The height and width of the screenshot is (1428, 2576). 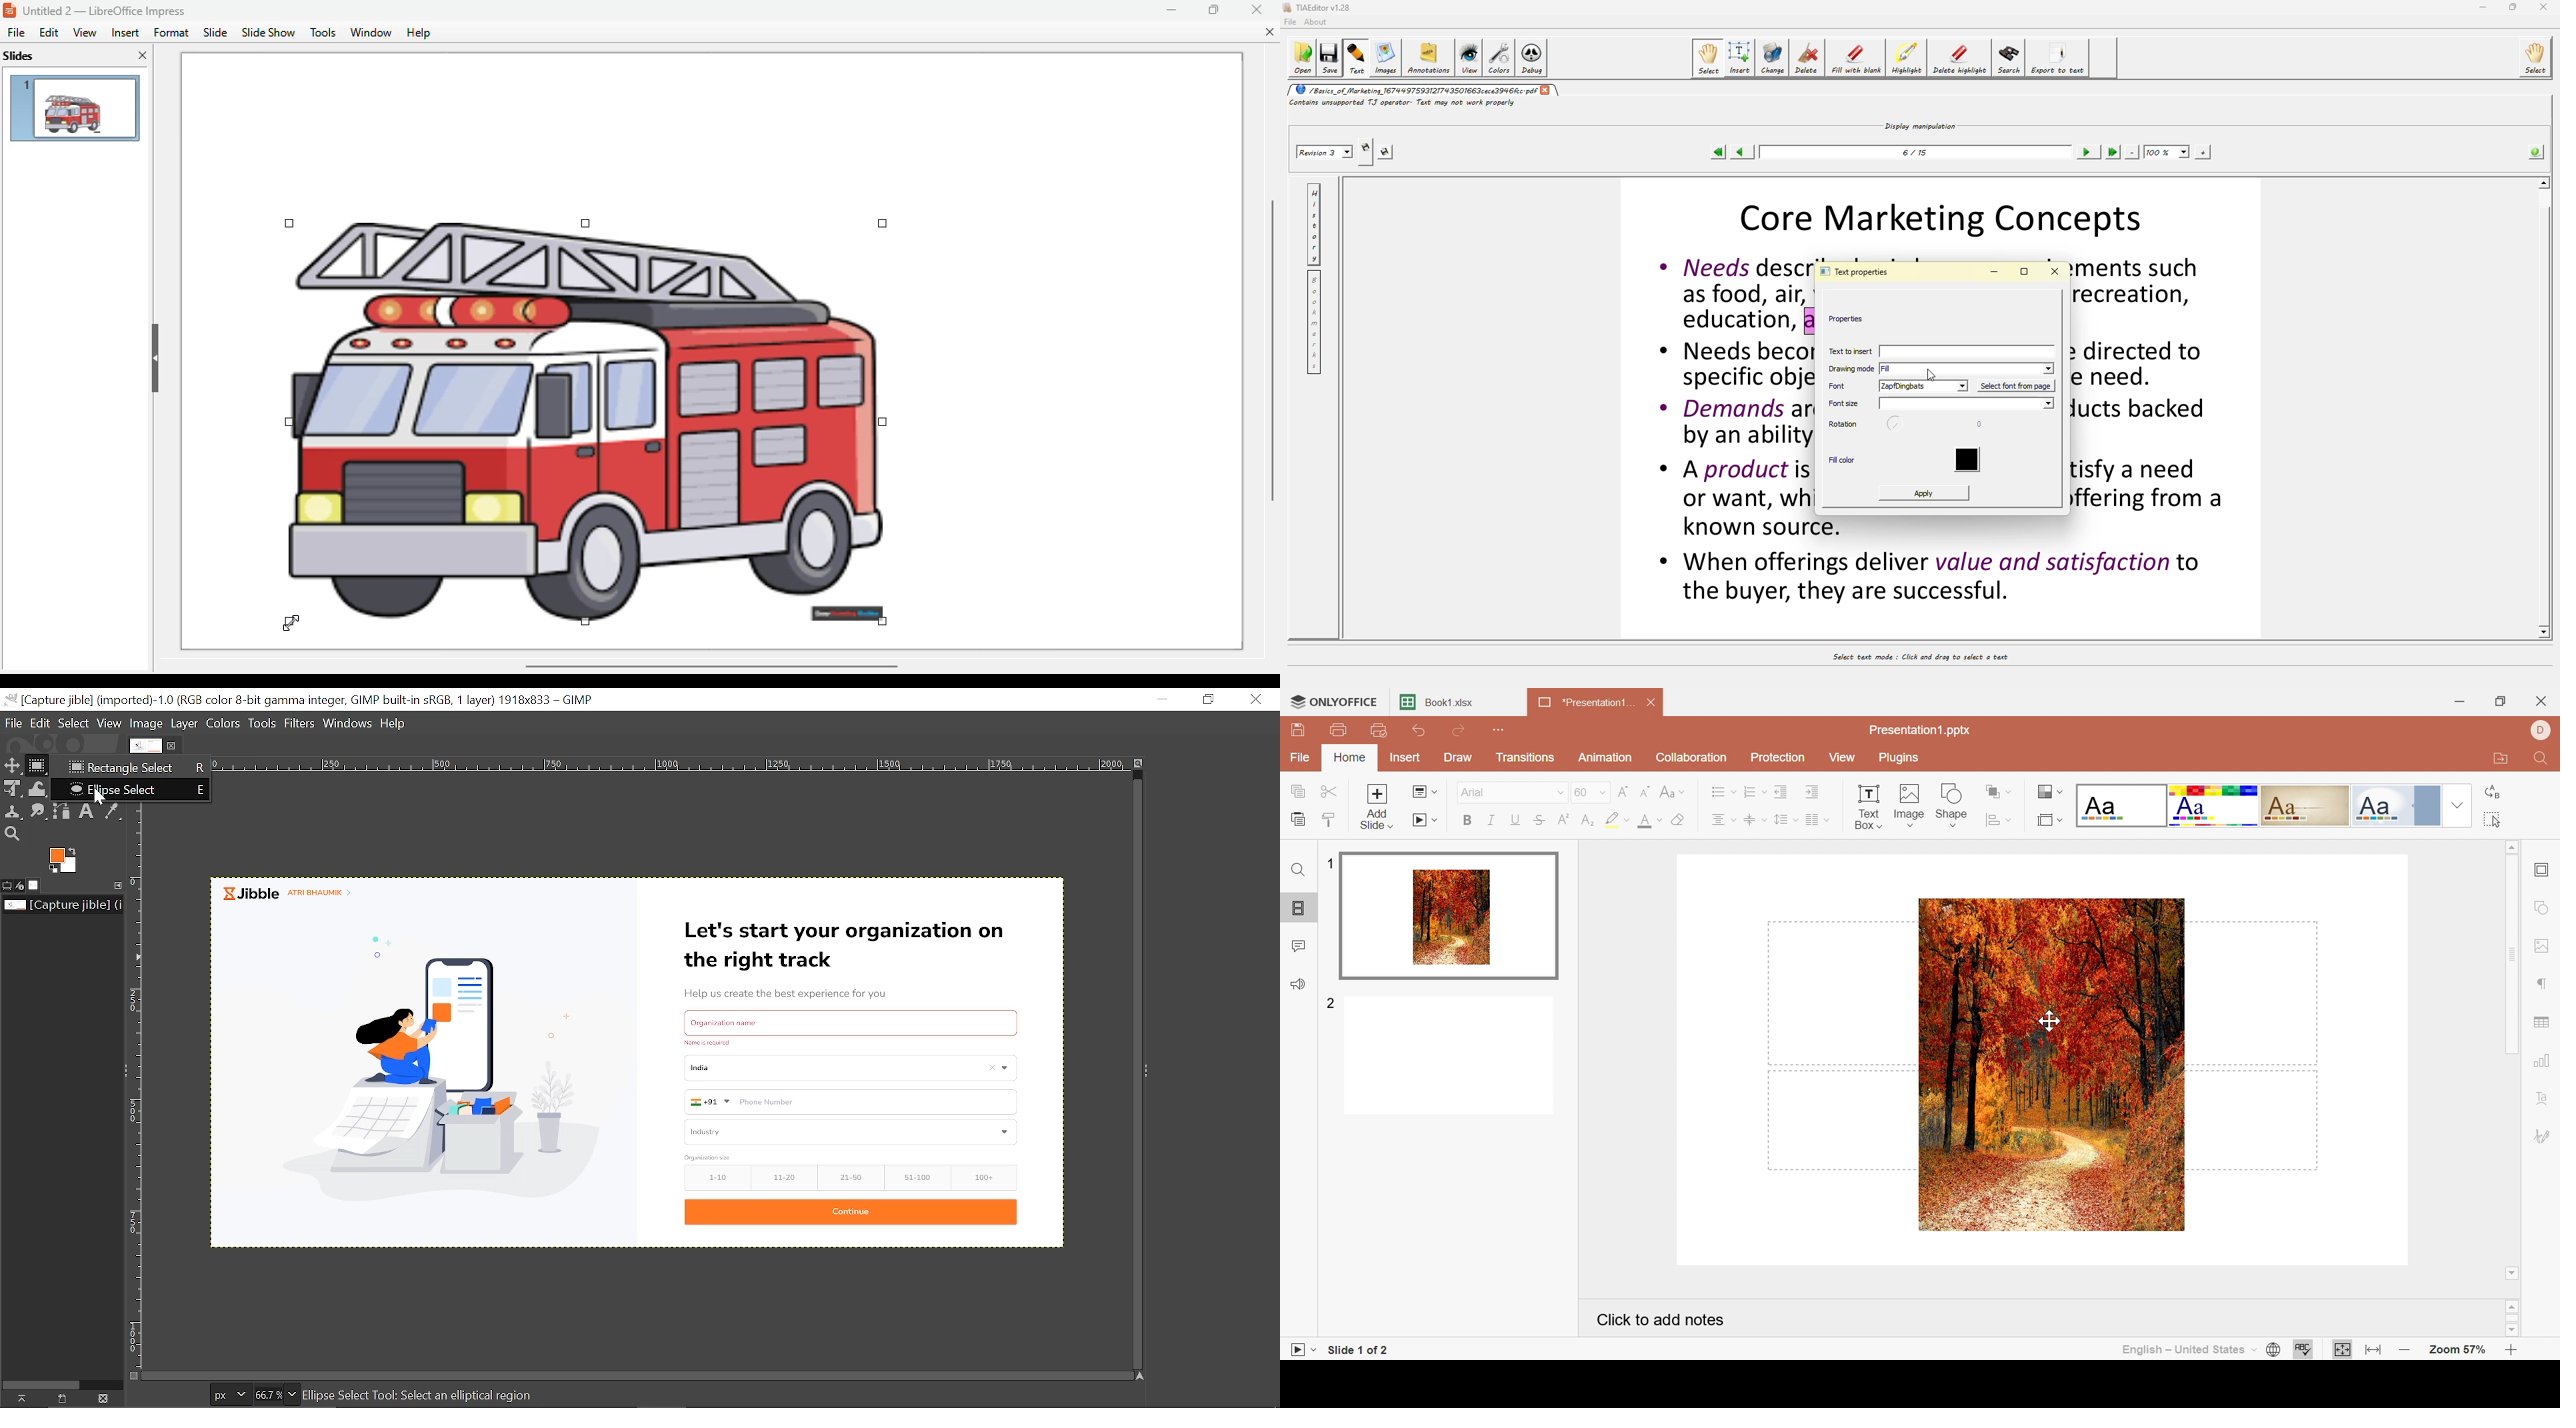 What do you see at coordinates (74, 722) in the screenshot?
I see `Select` at bounding box center [74, 722].